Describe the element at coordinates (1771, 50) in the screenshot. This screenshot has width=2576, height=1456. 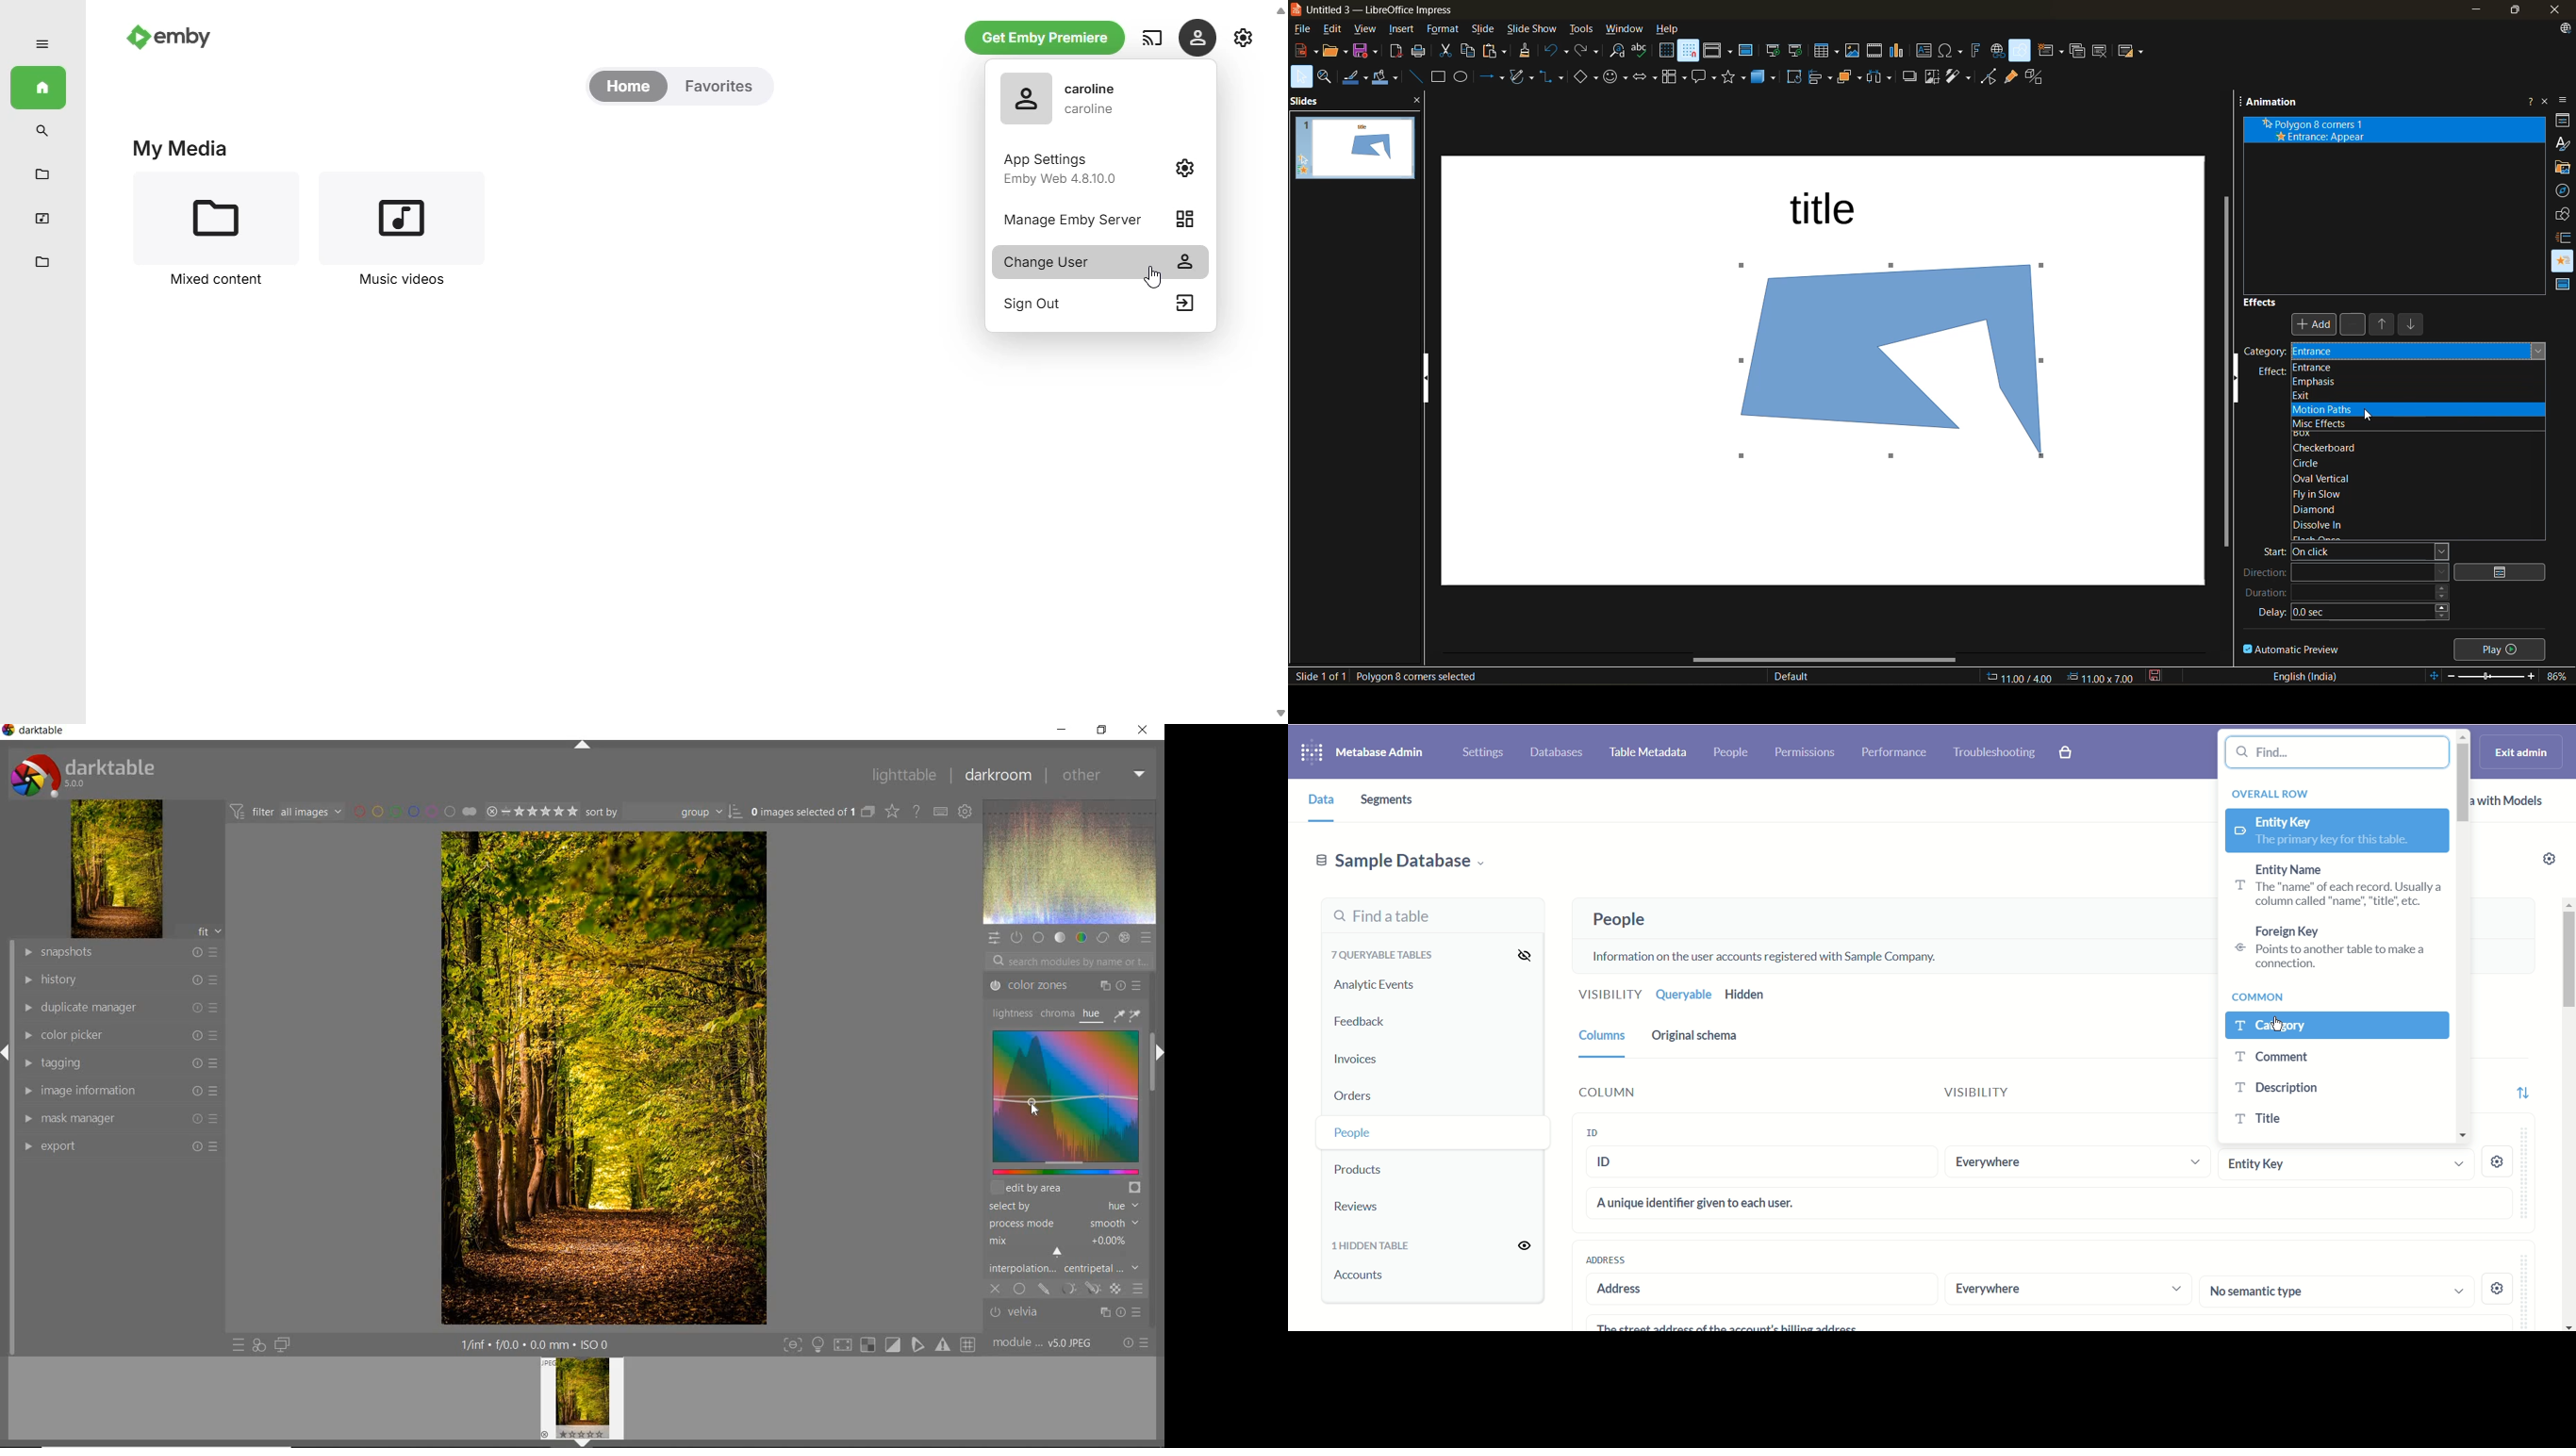
I see `start from first slide` at that location.